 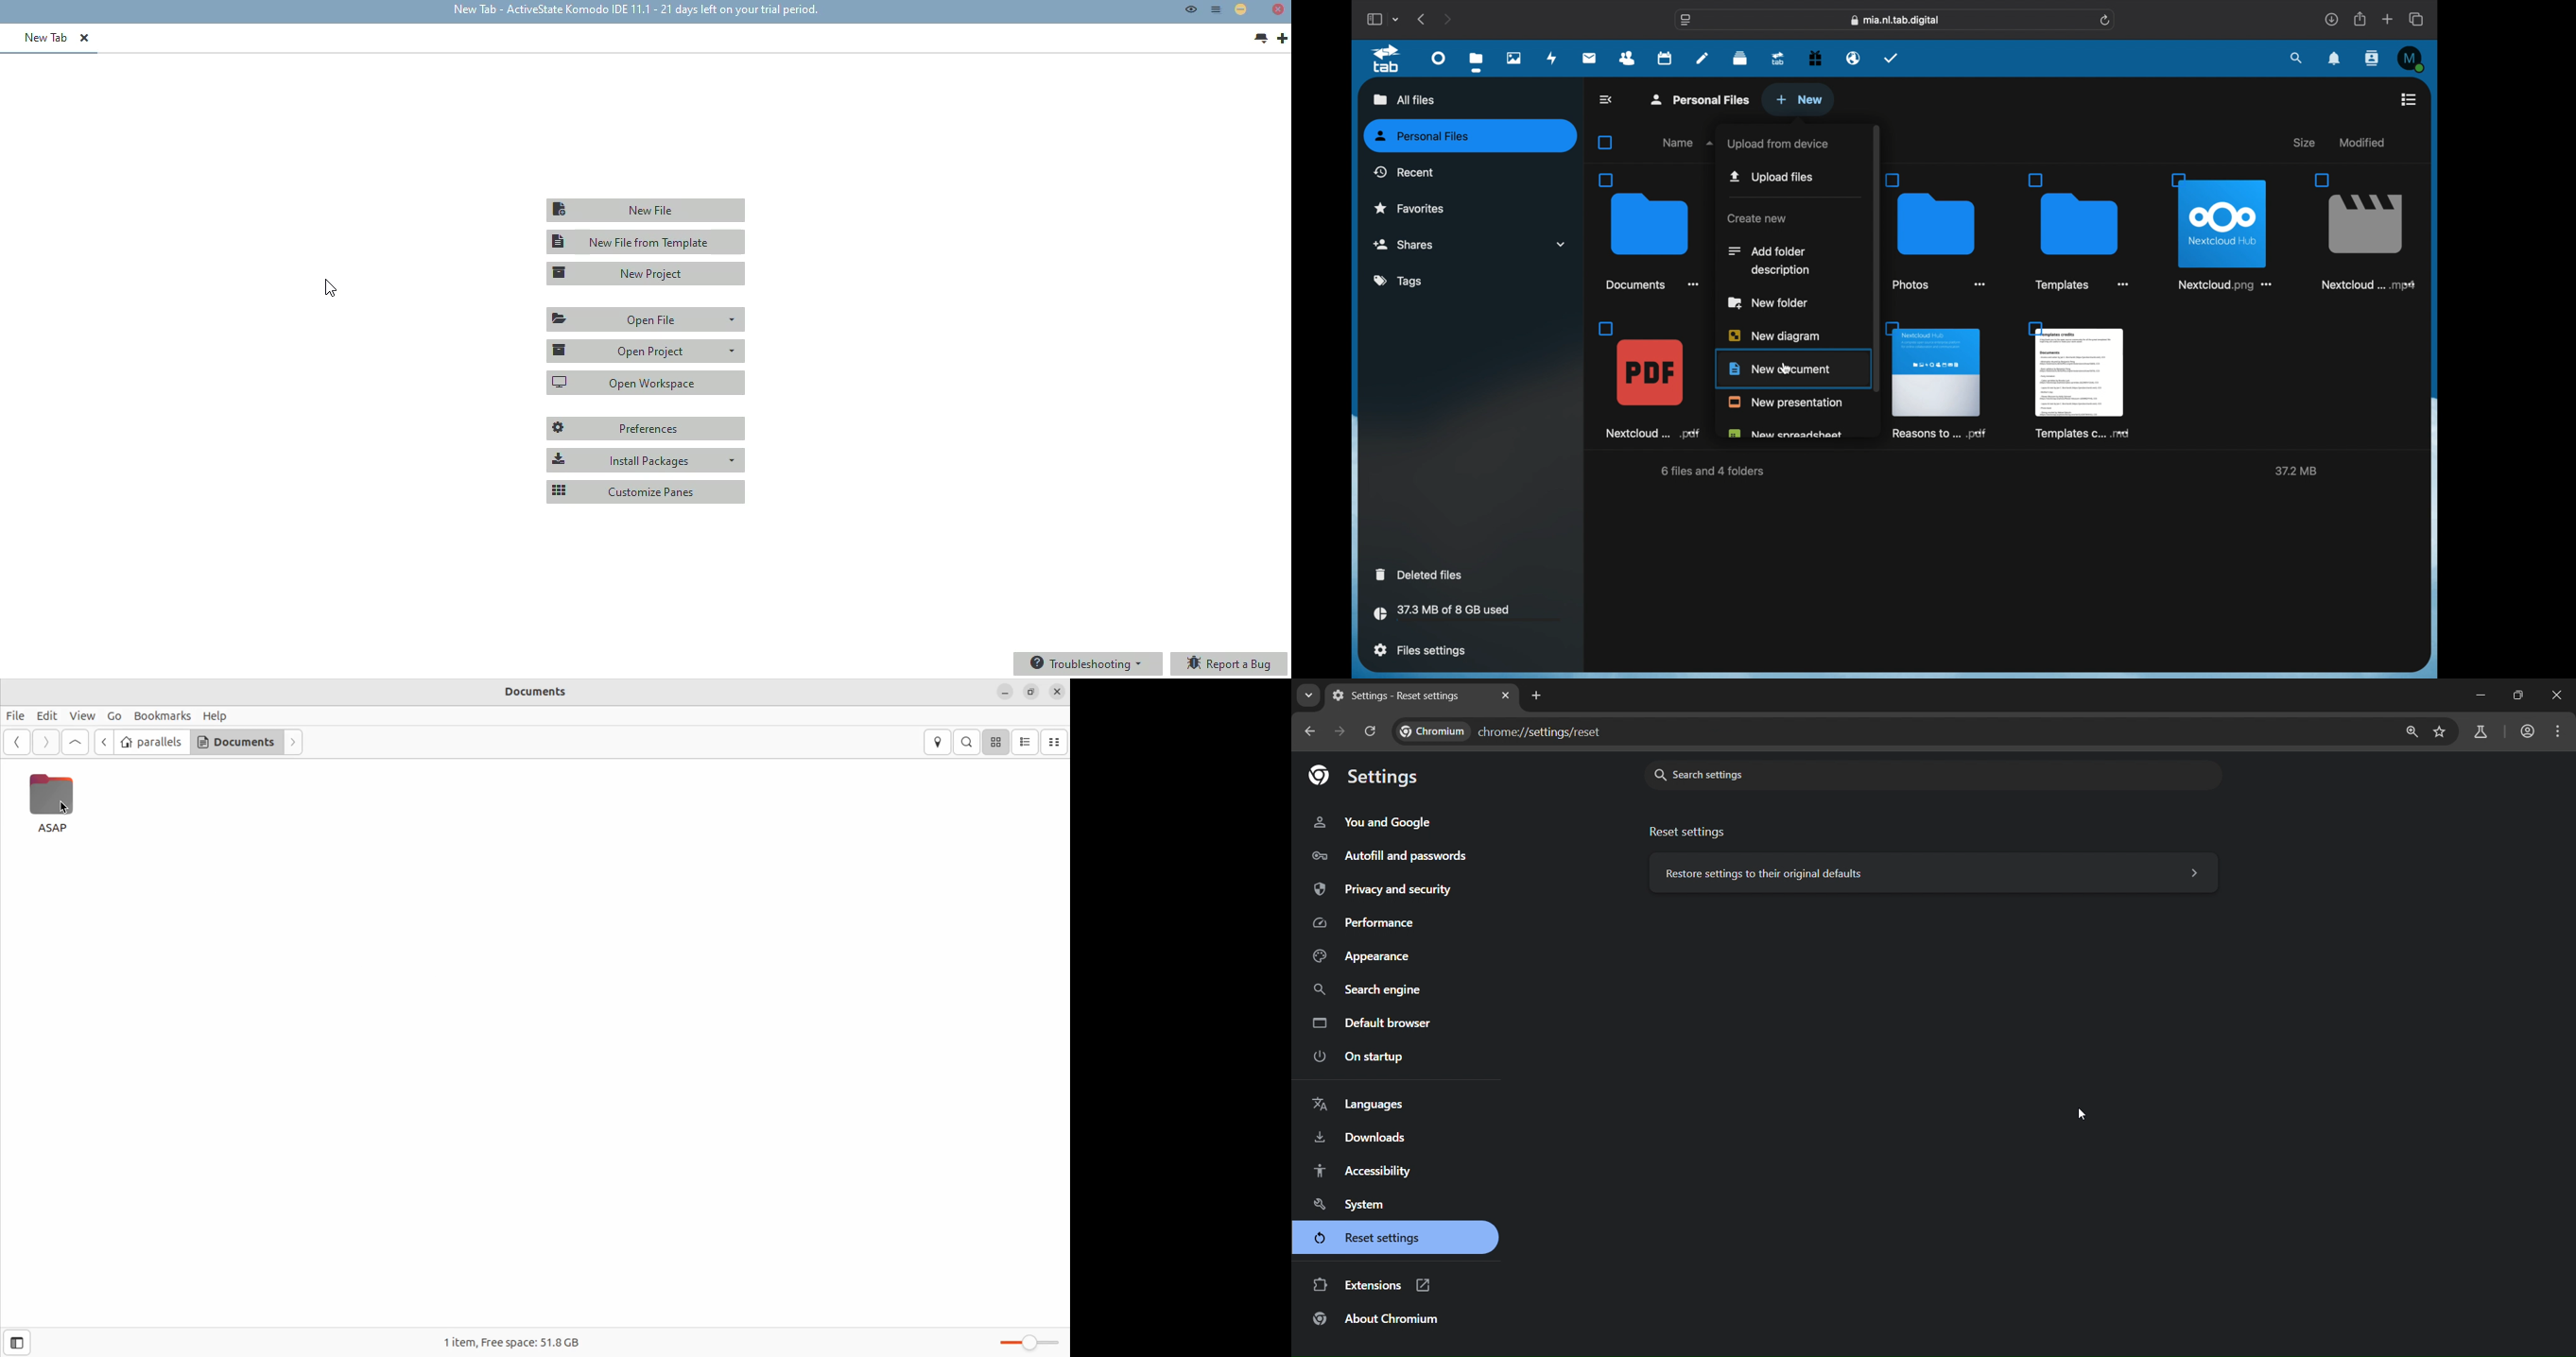 What do you see at coordinates (1409, 207) in the screenshot?
I see `favorites` at bounding box center [1409, 207].